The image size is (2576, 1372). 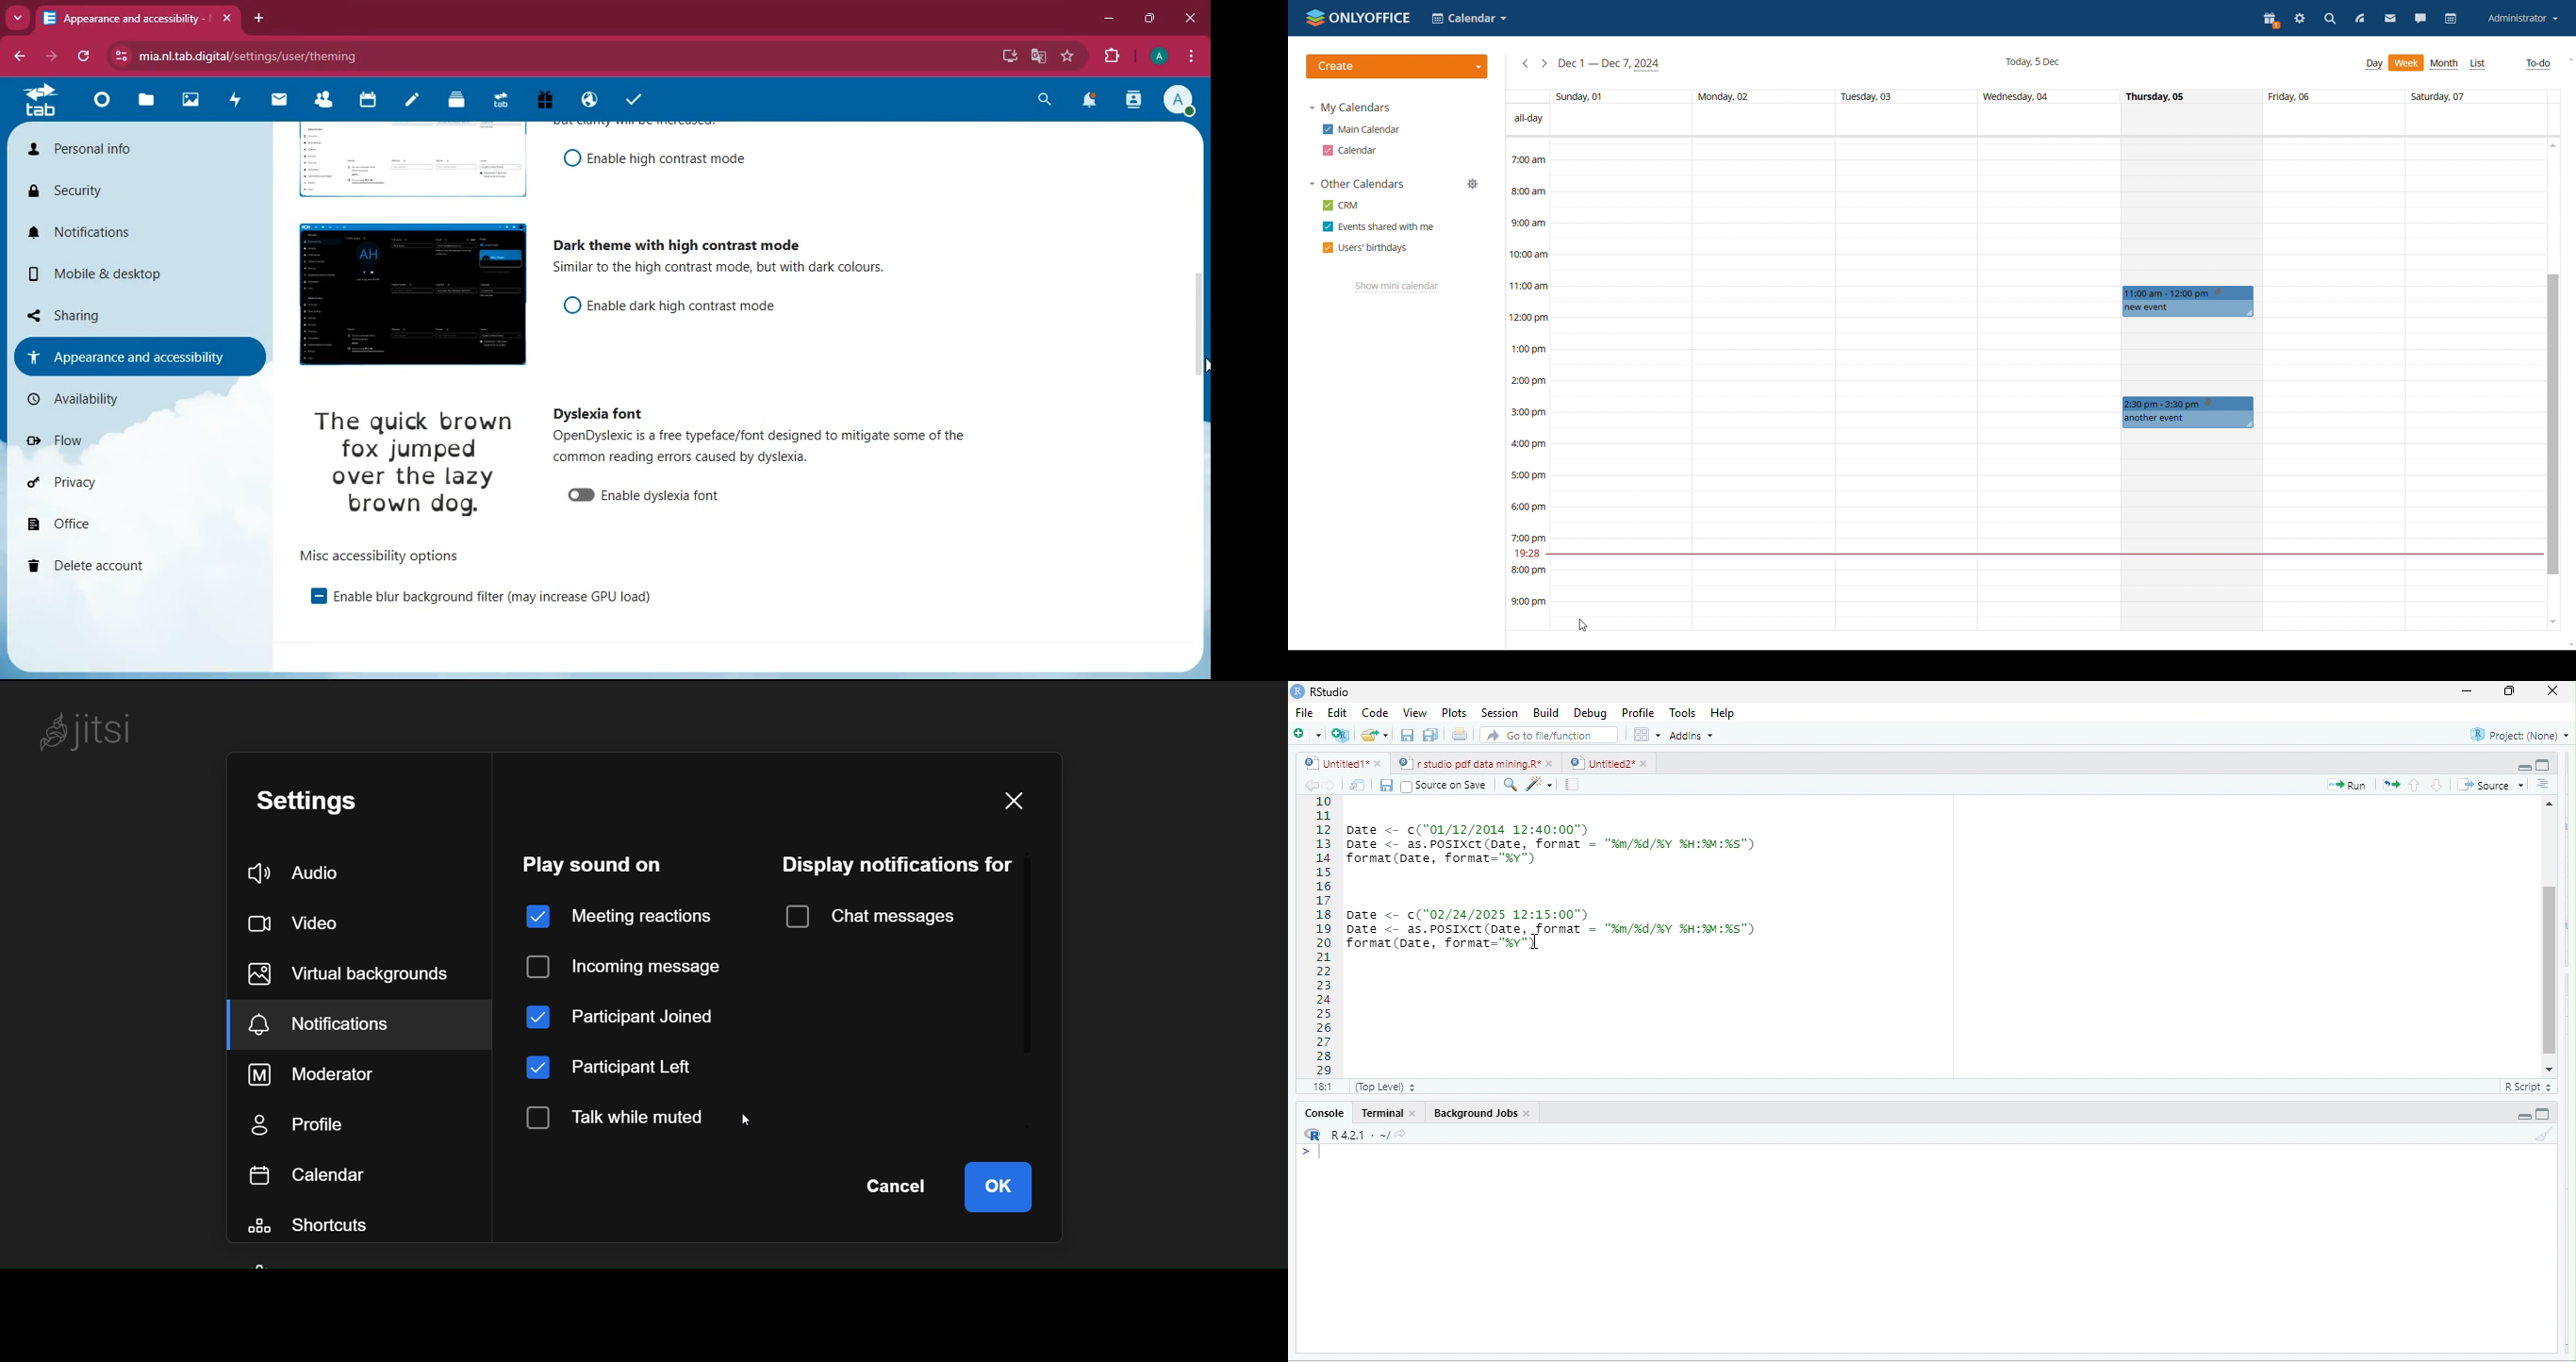 What do you see at coordinates (1527, 474) in the screenshot?
I see `5:00 pm` at bounding box center [1527, 474].